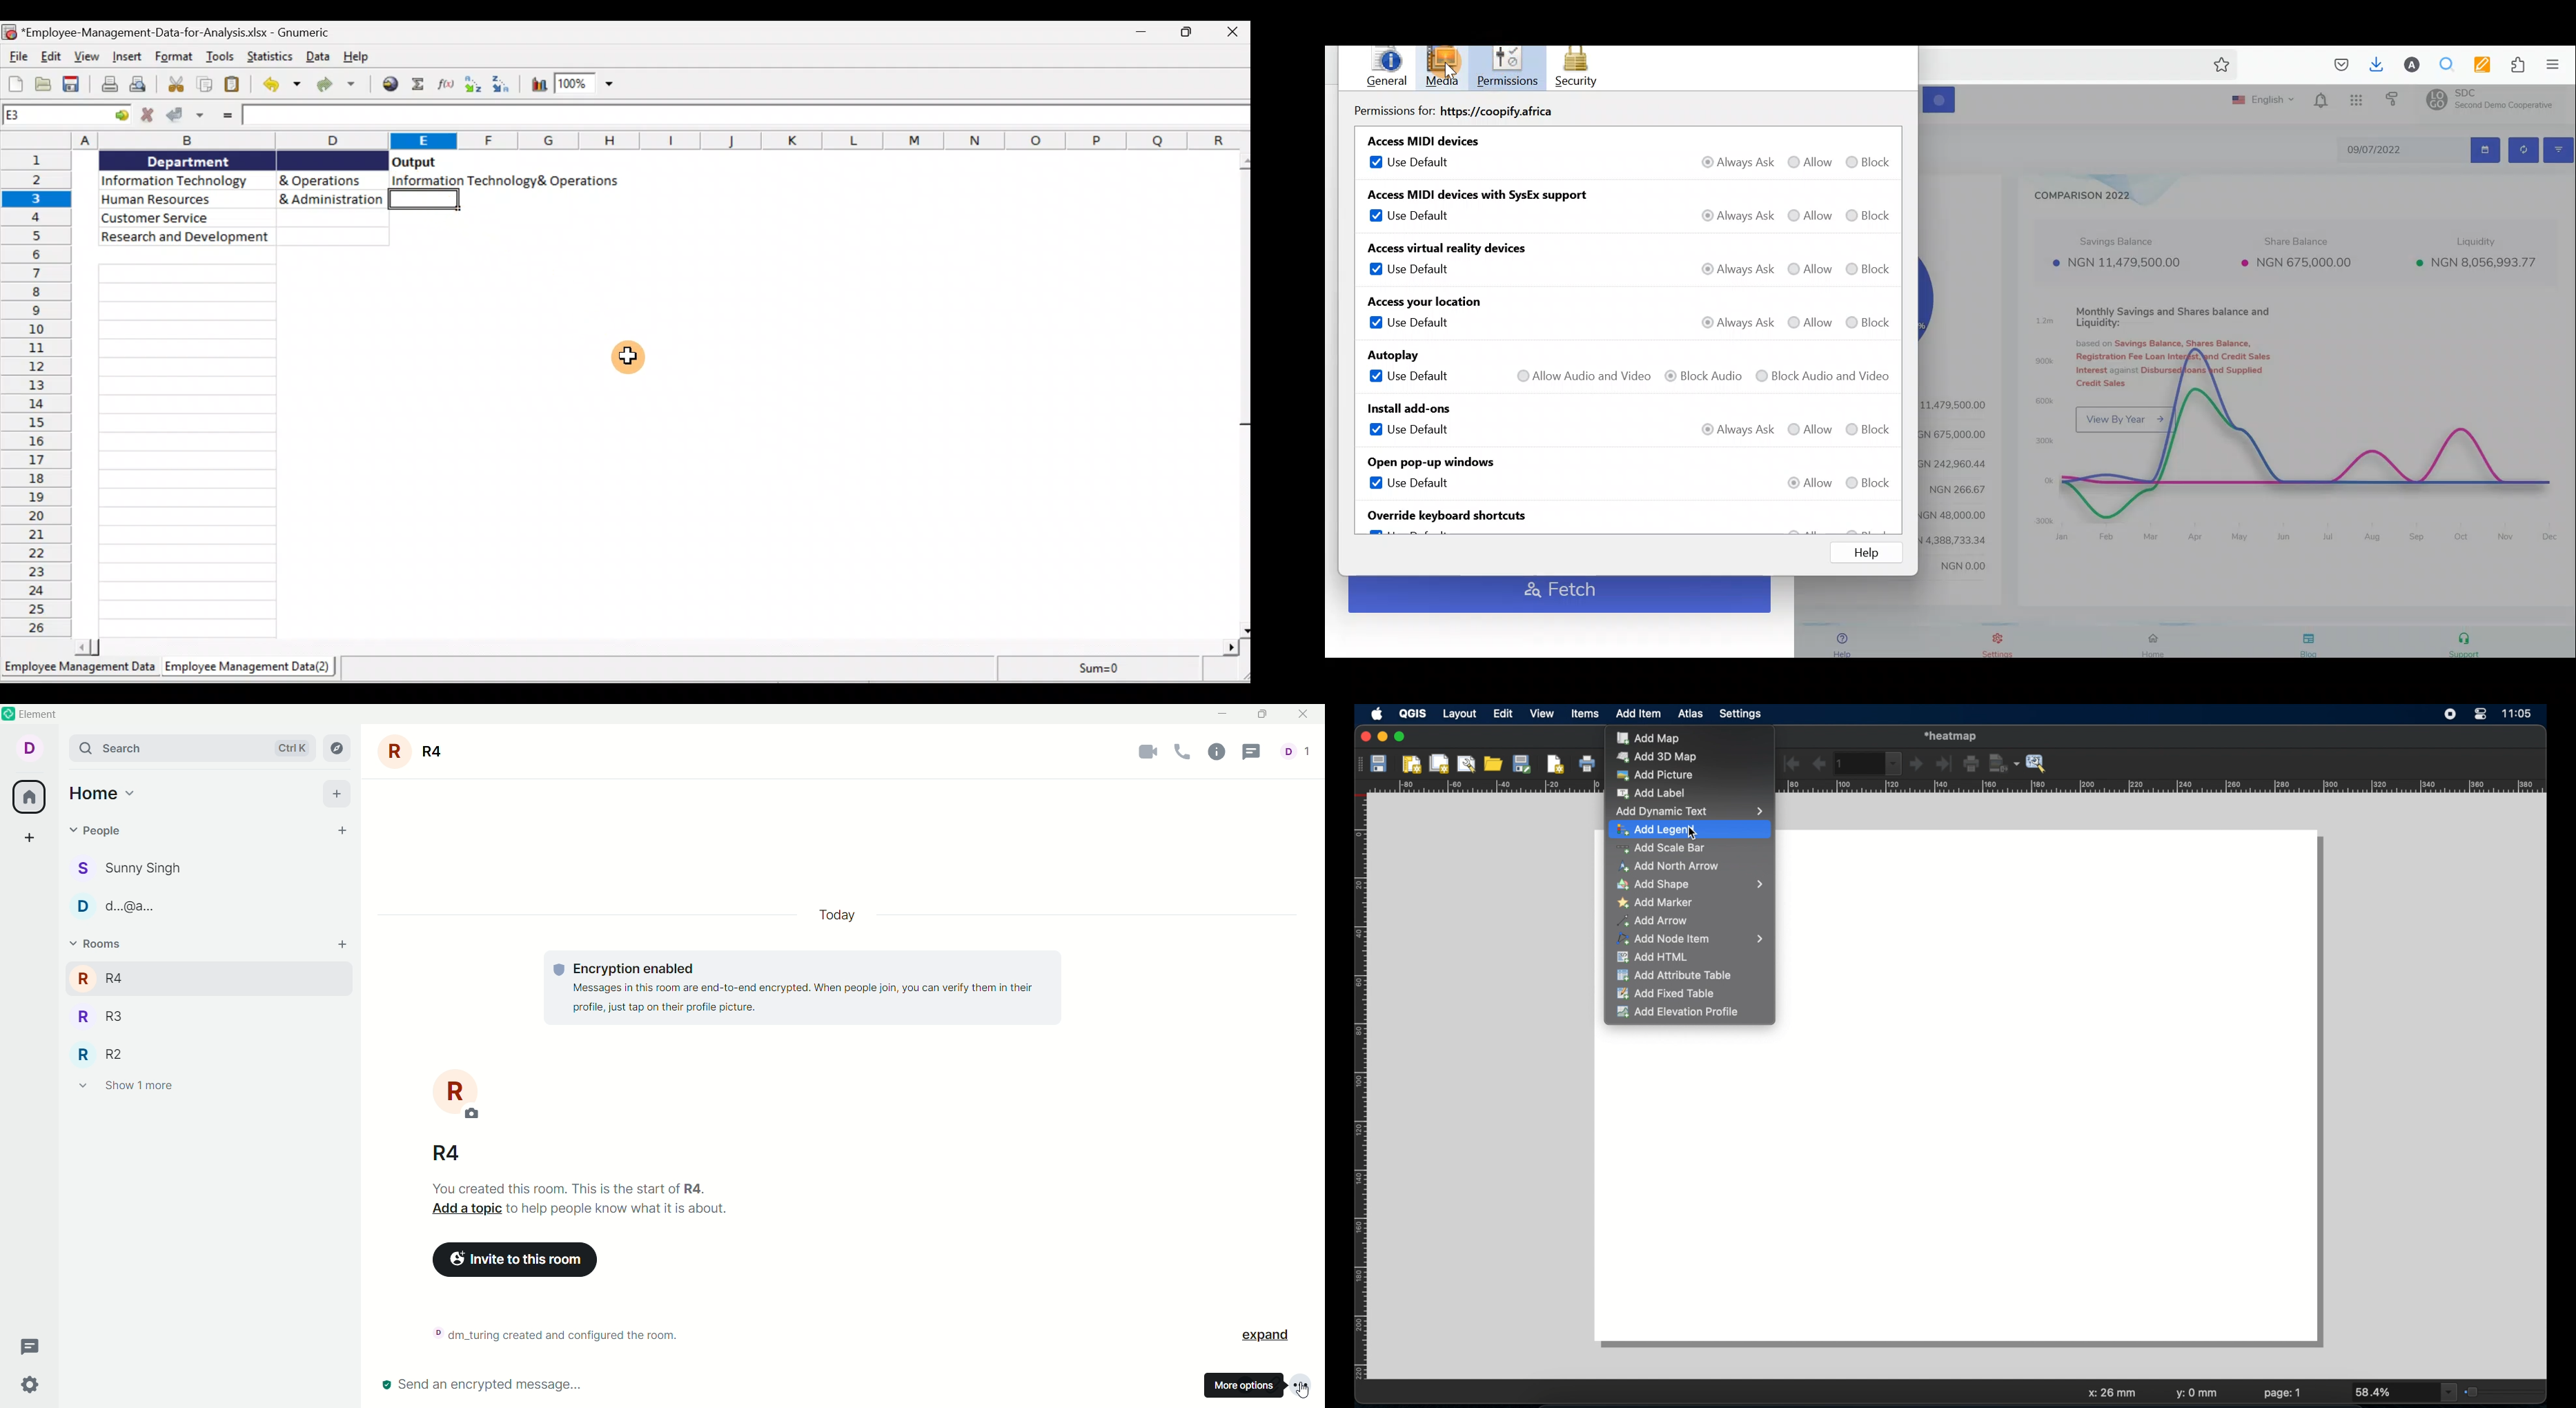 This screenshot has width=2576, height=1428. I want to click on minimize, so click(1220, 715).